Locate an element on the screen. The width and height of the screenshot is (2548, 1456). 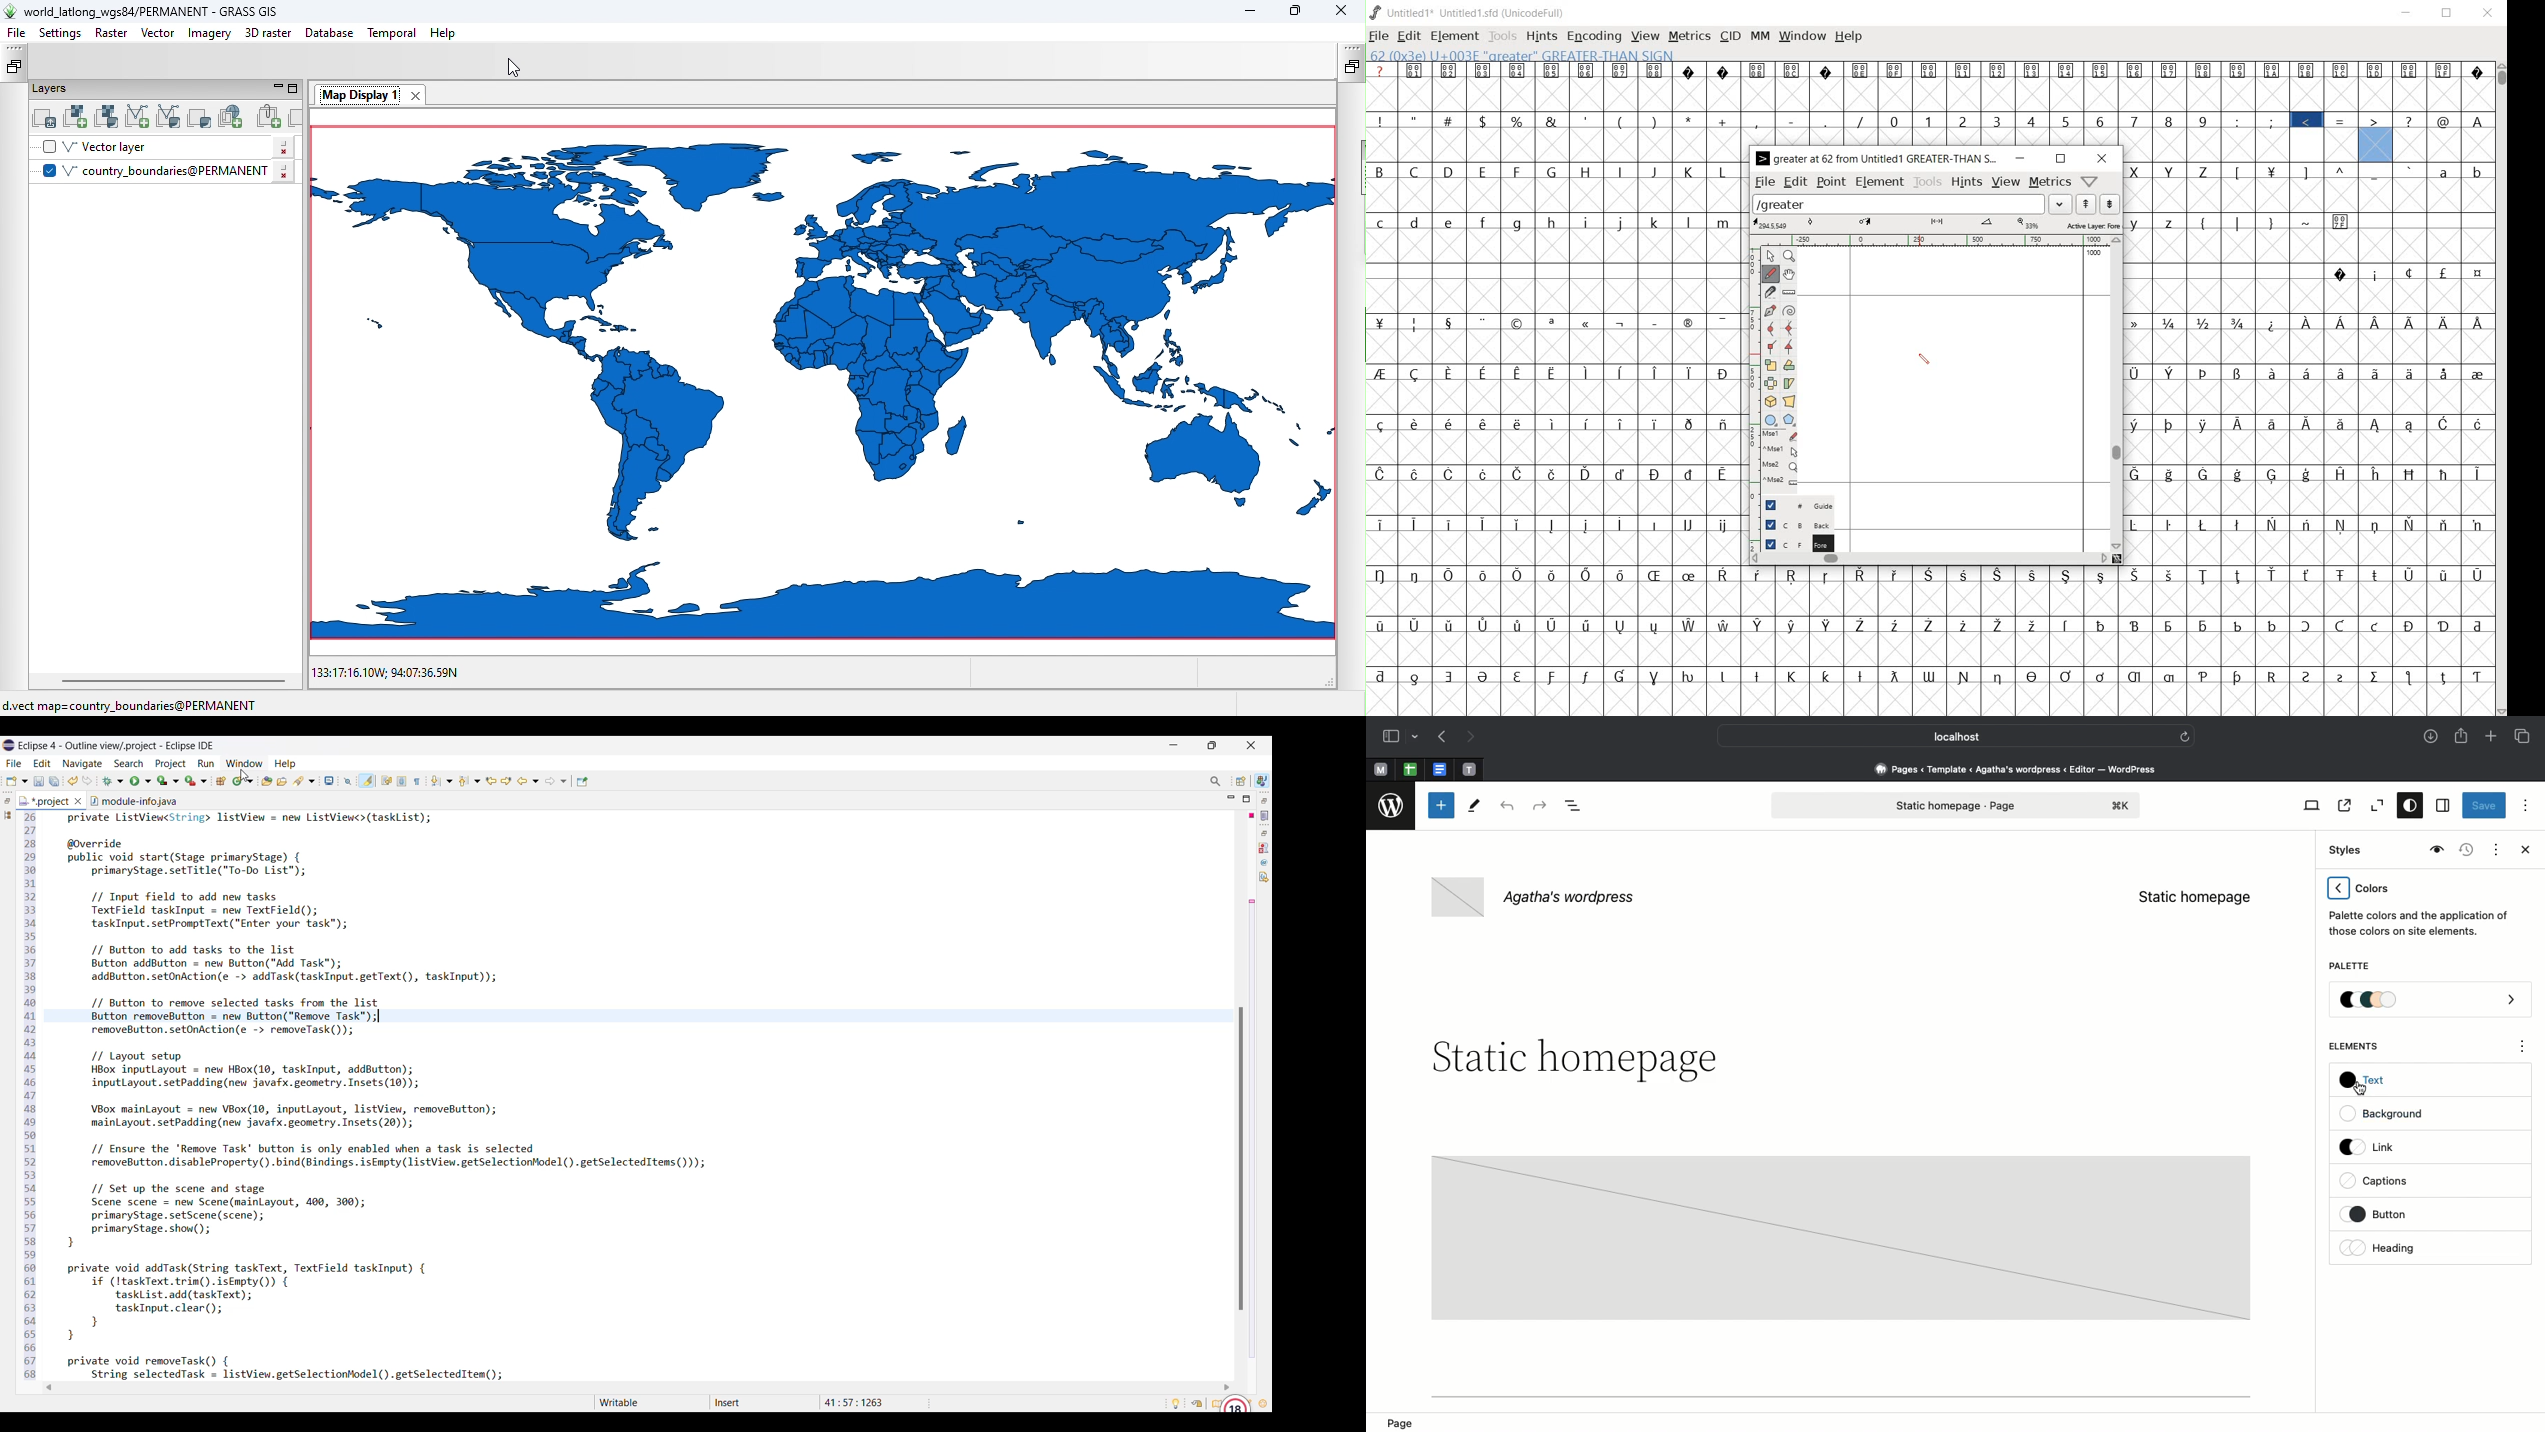
Close is located at coordinates (2523, 851).